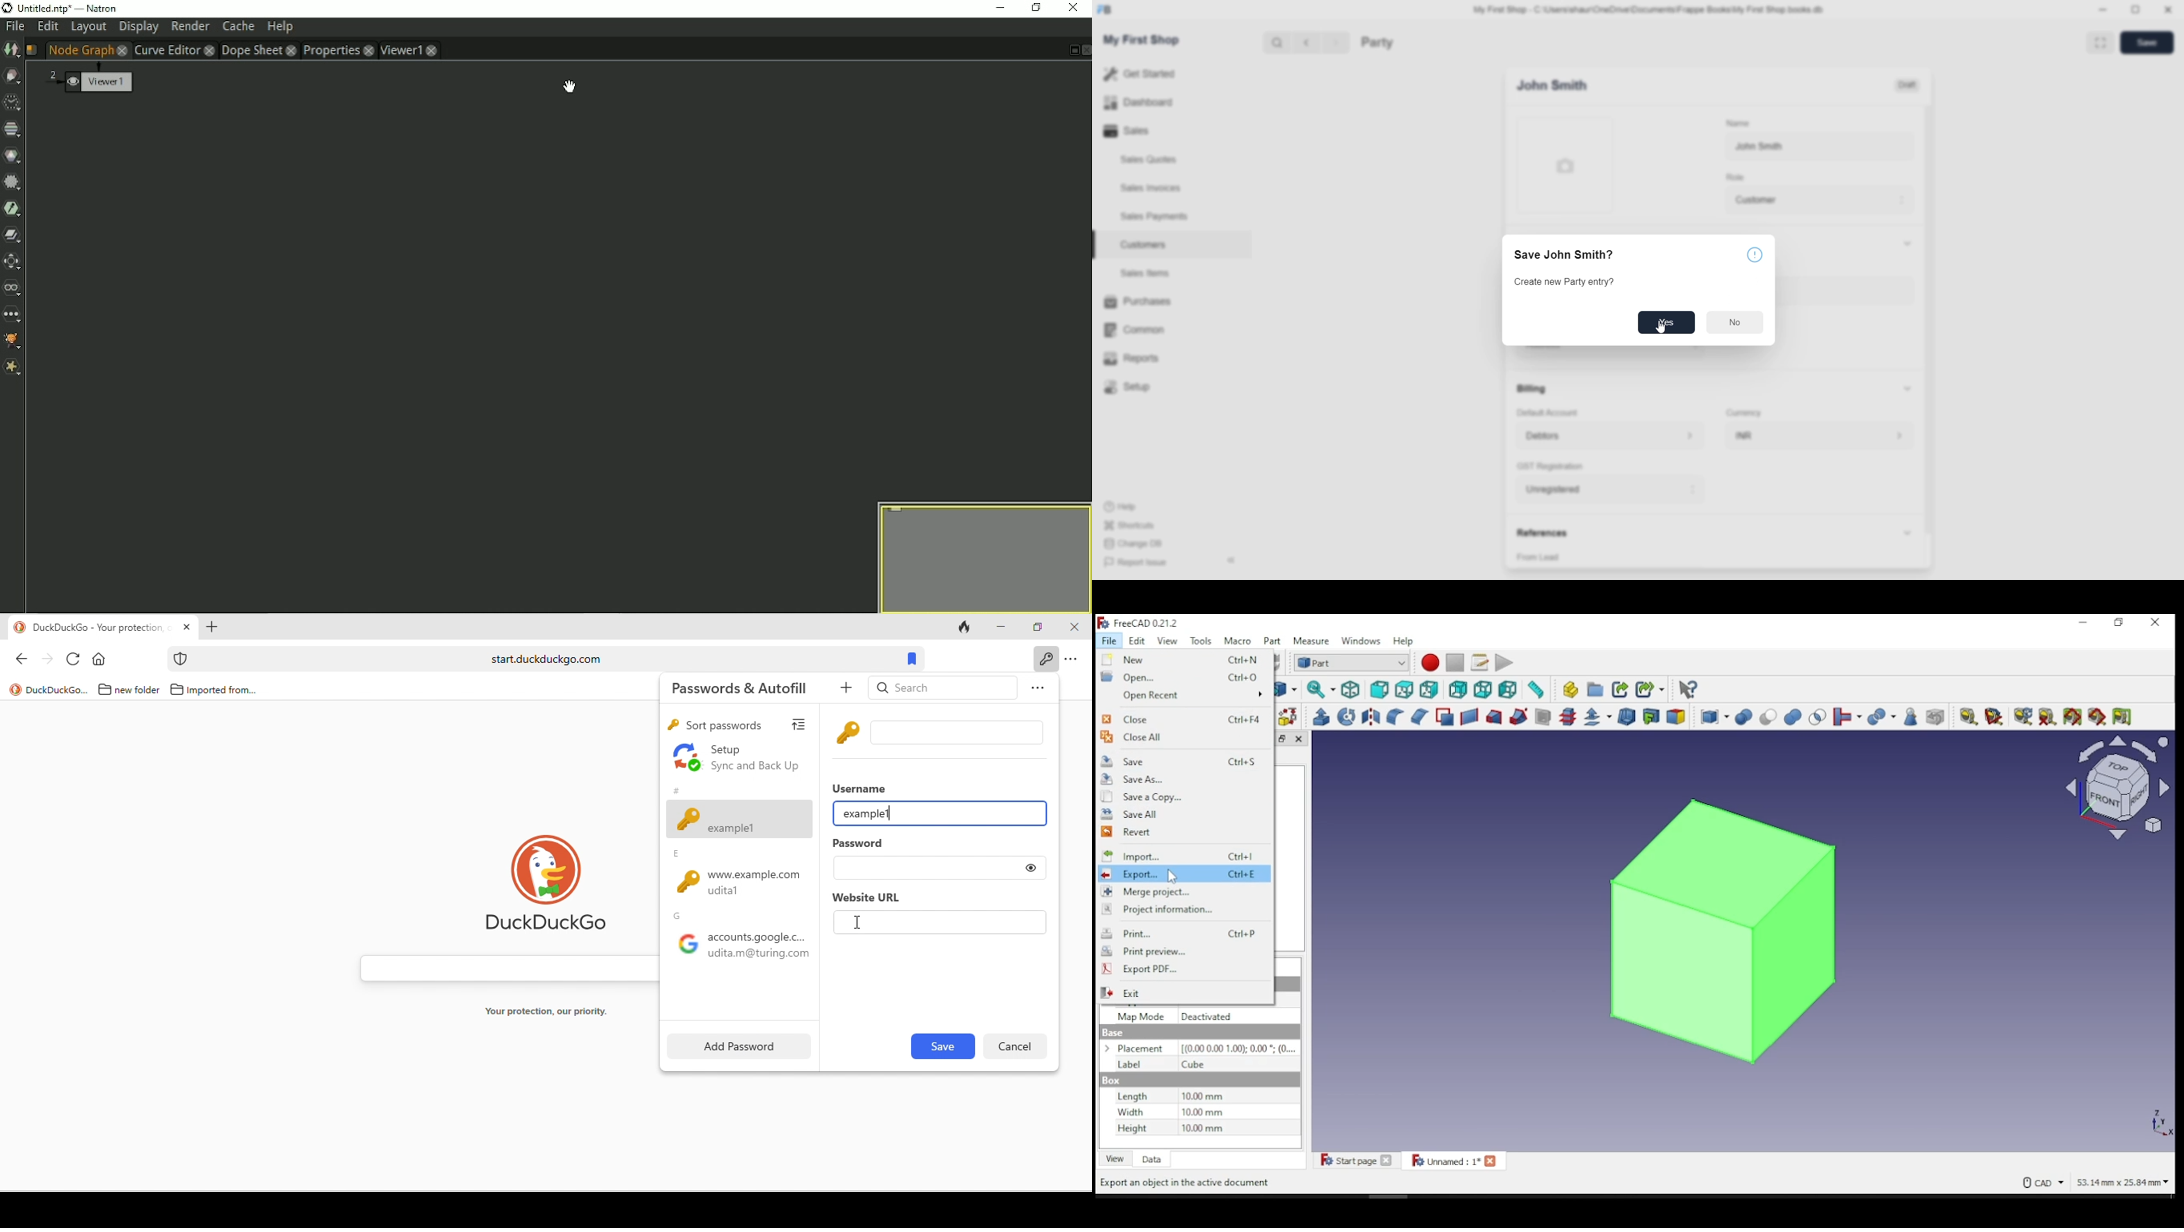 The image size is (2184, 1232). I want to click on color per face, so click(1679, 716).